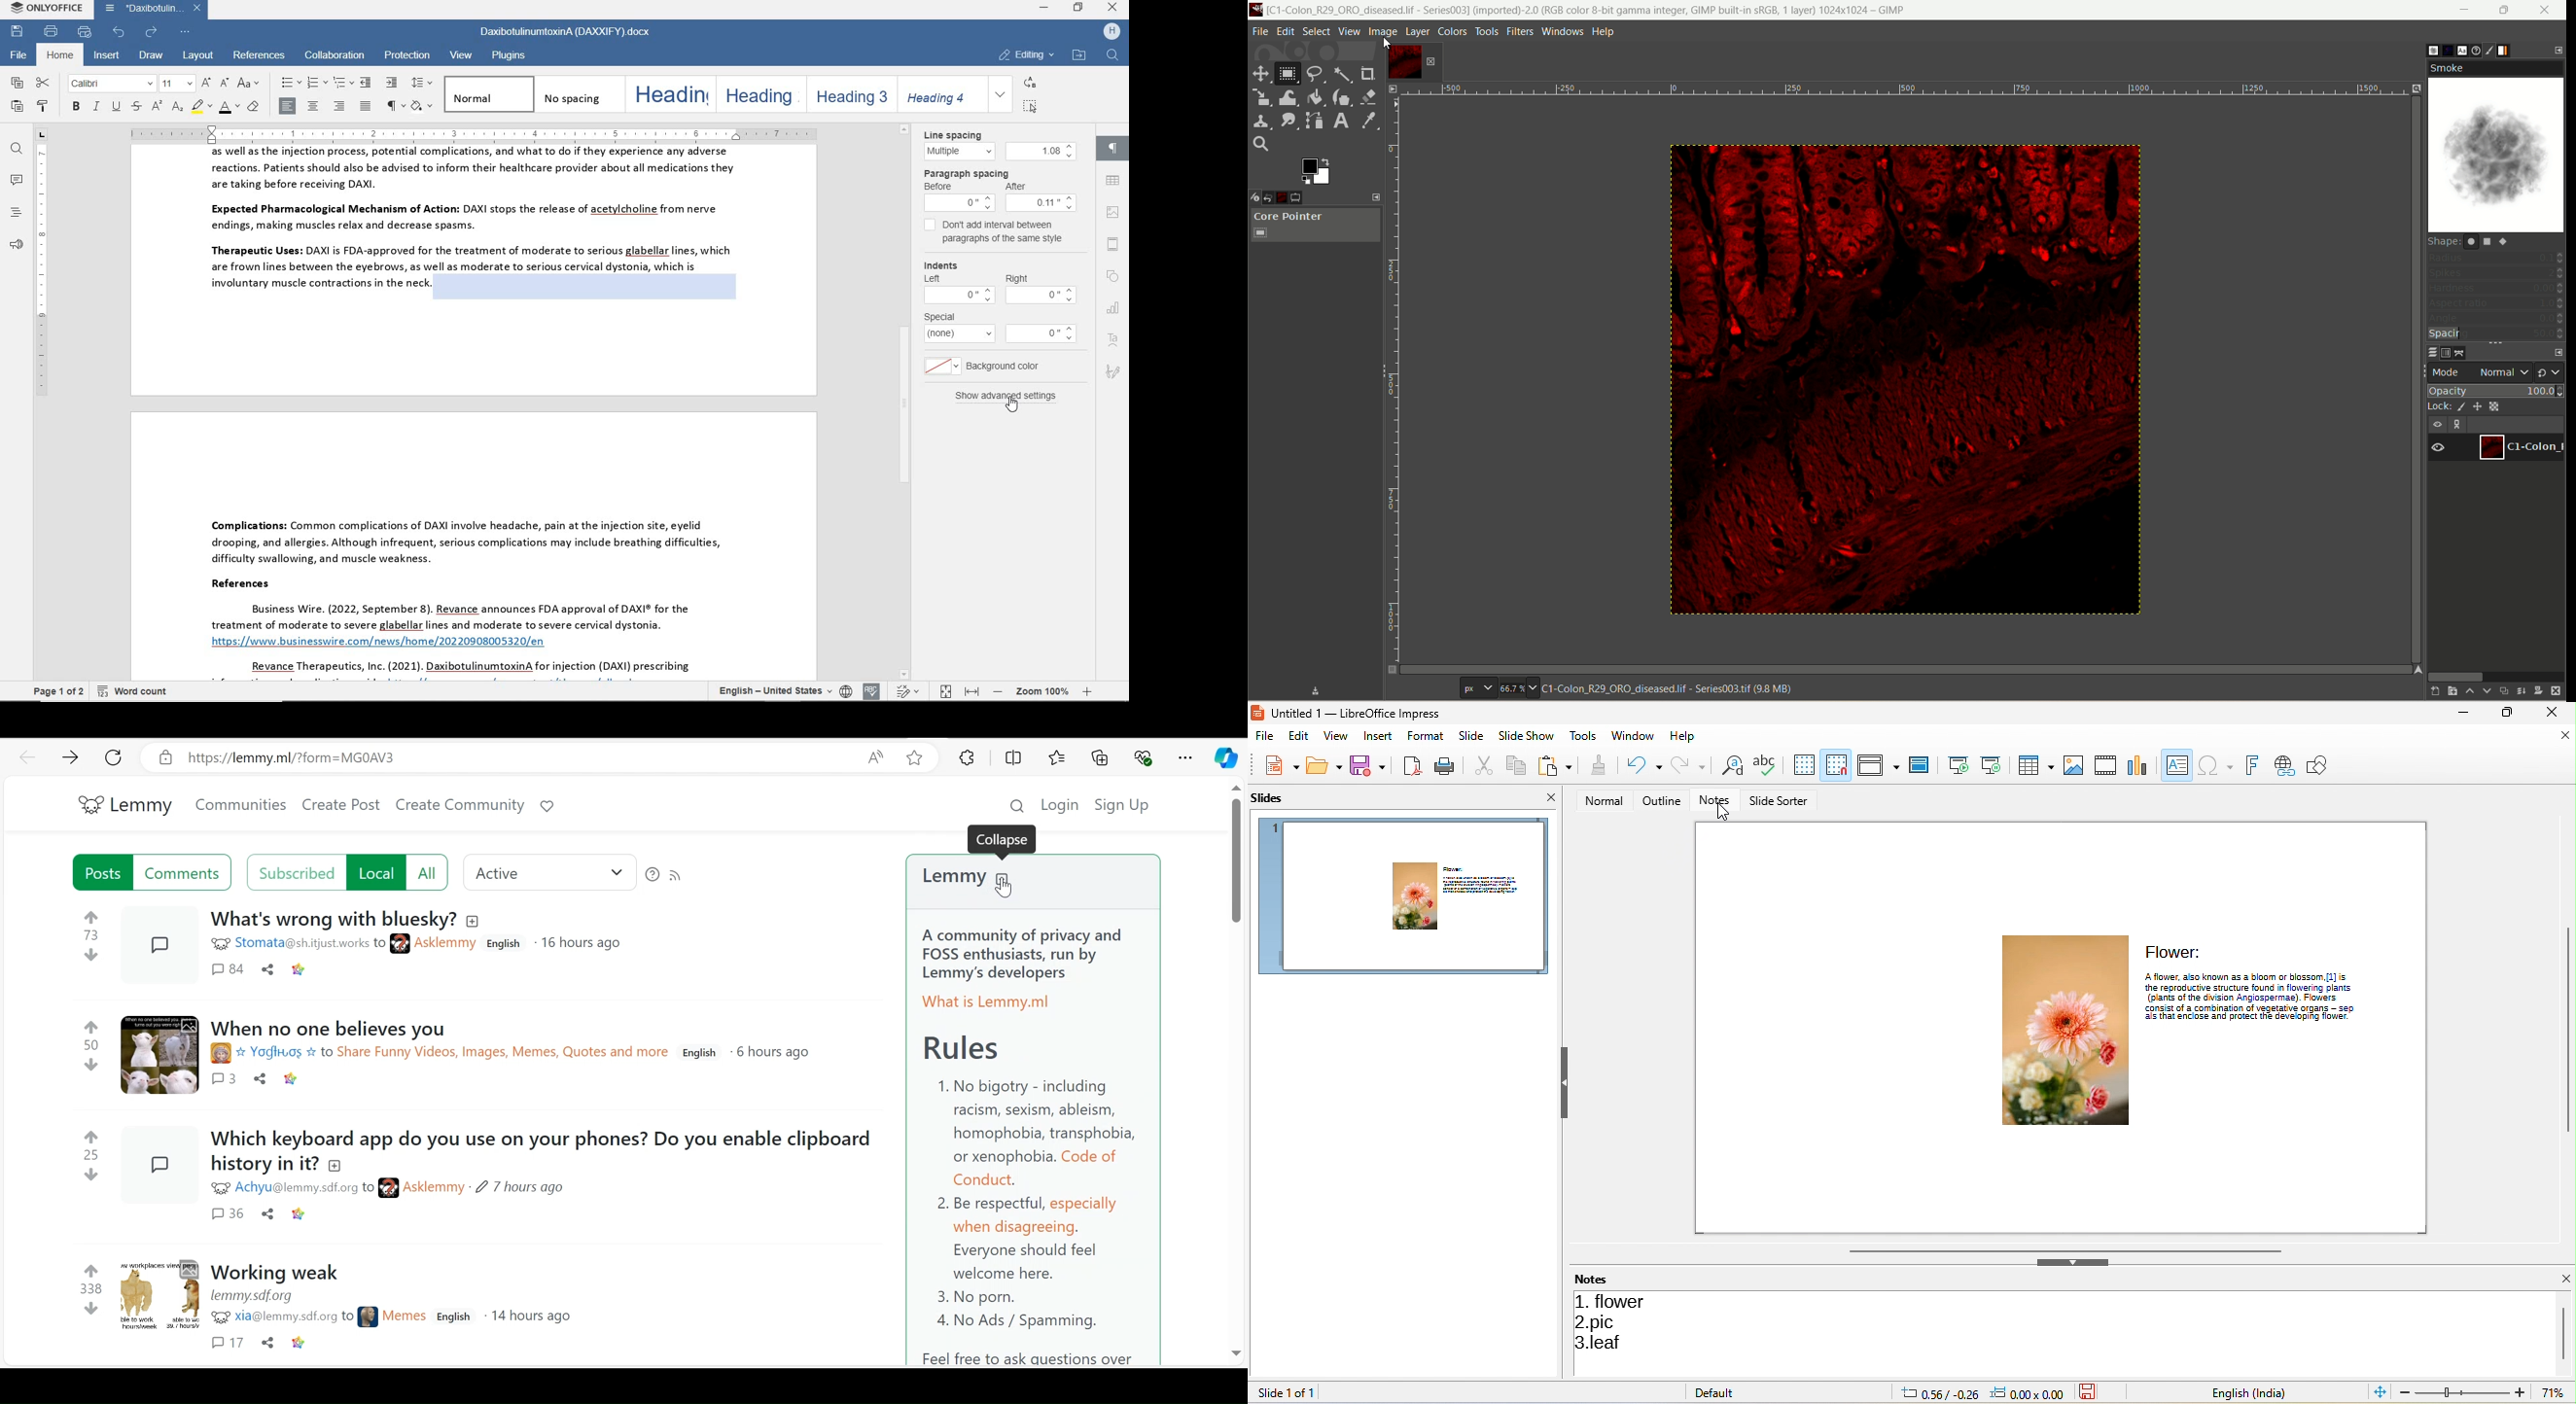 The height and width of the screenshot is (1428, 2576). I want to click on the reproductive structure found in flowernng plants, so click(2263, 987).